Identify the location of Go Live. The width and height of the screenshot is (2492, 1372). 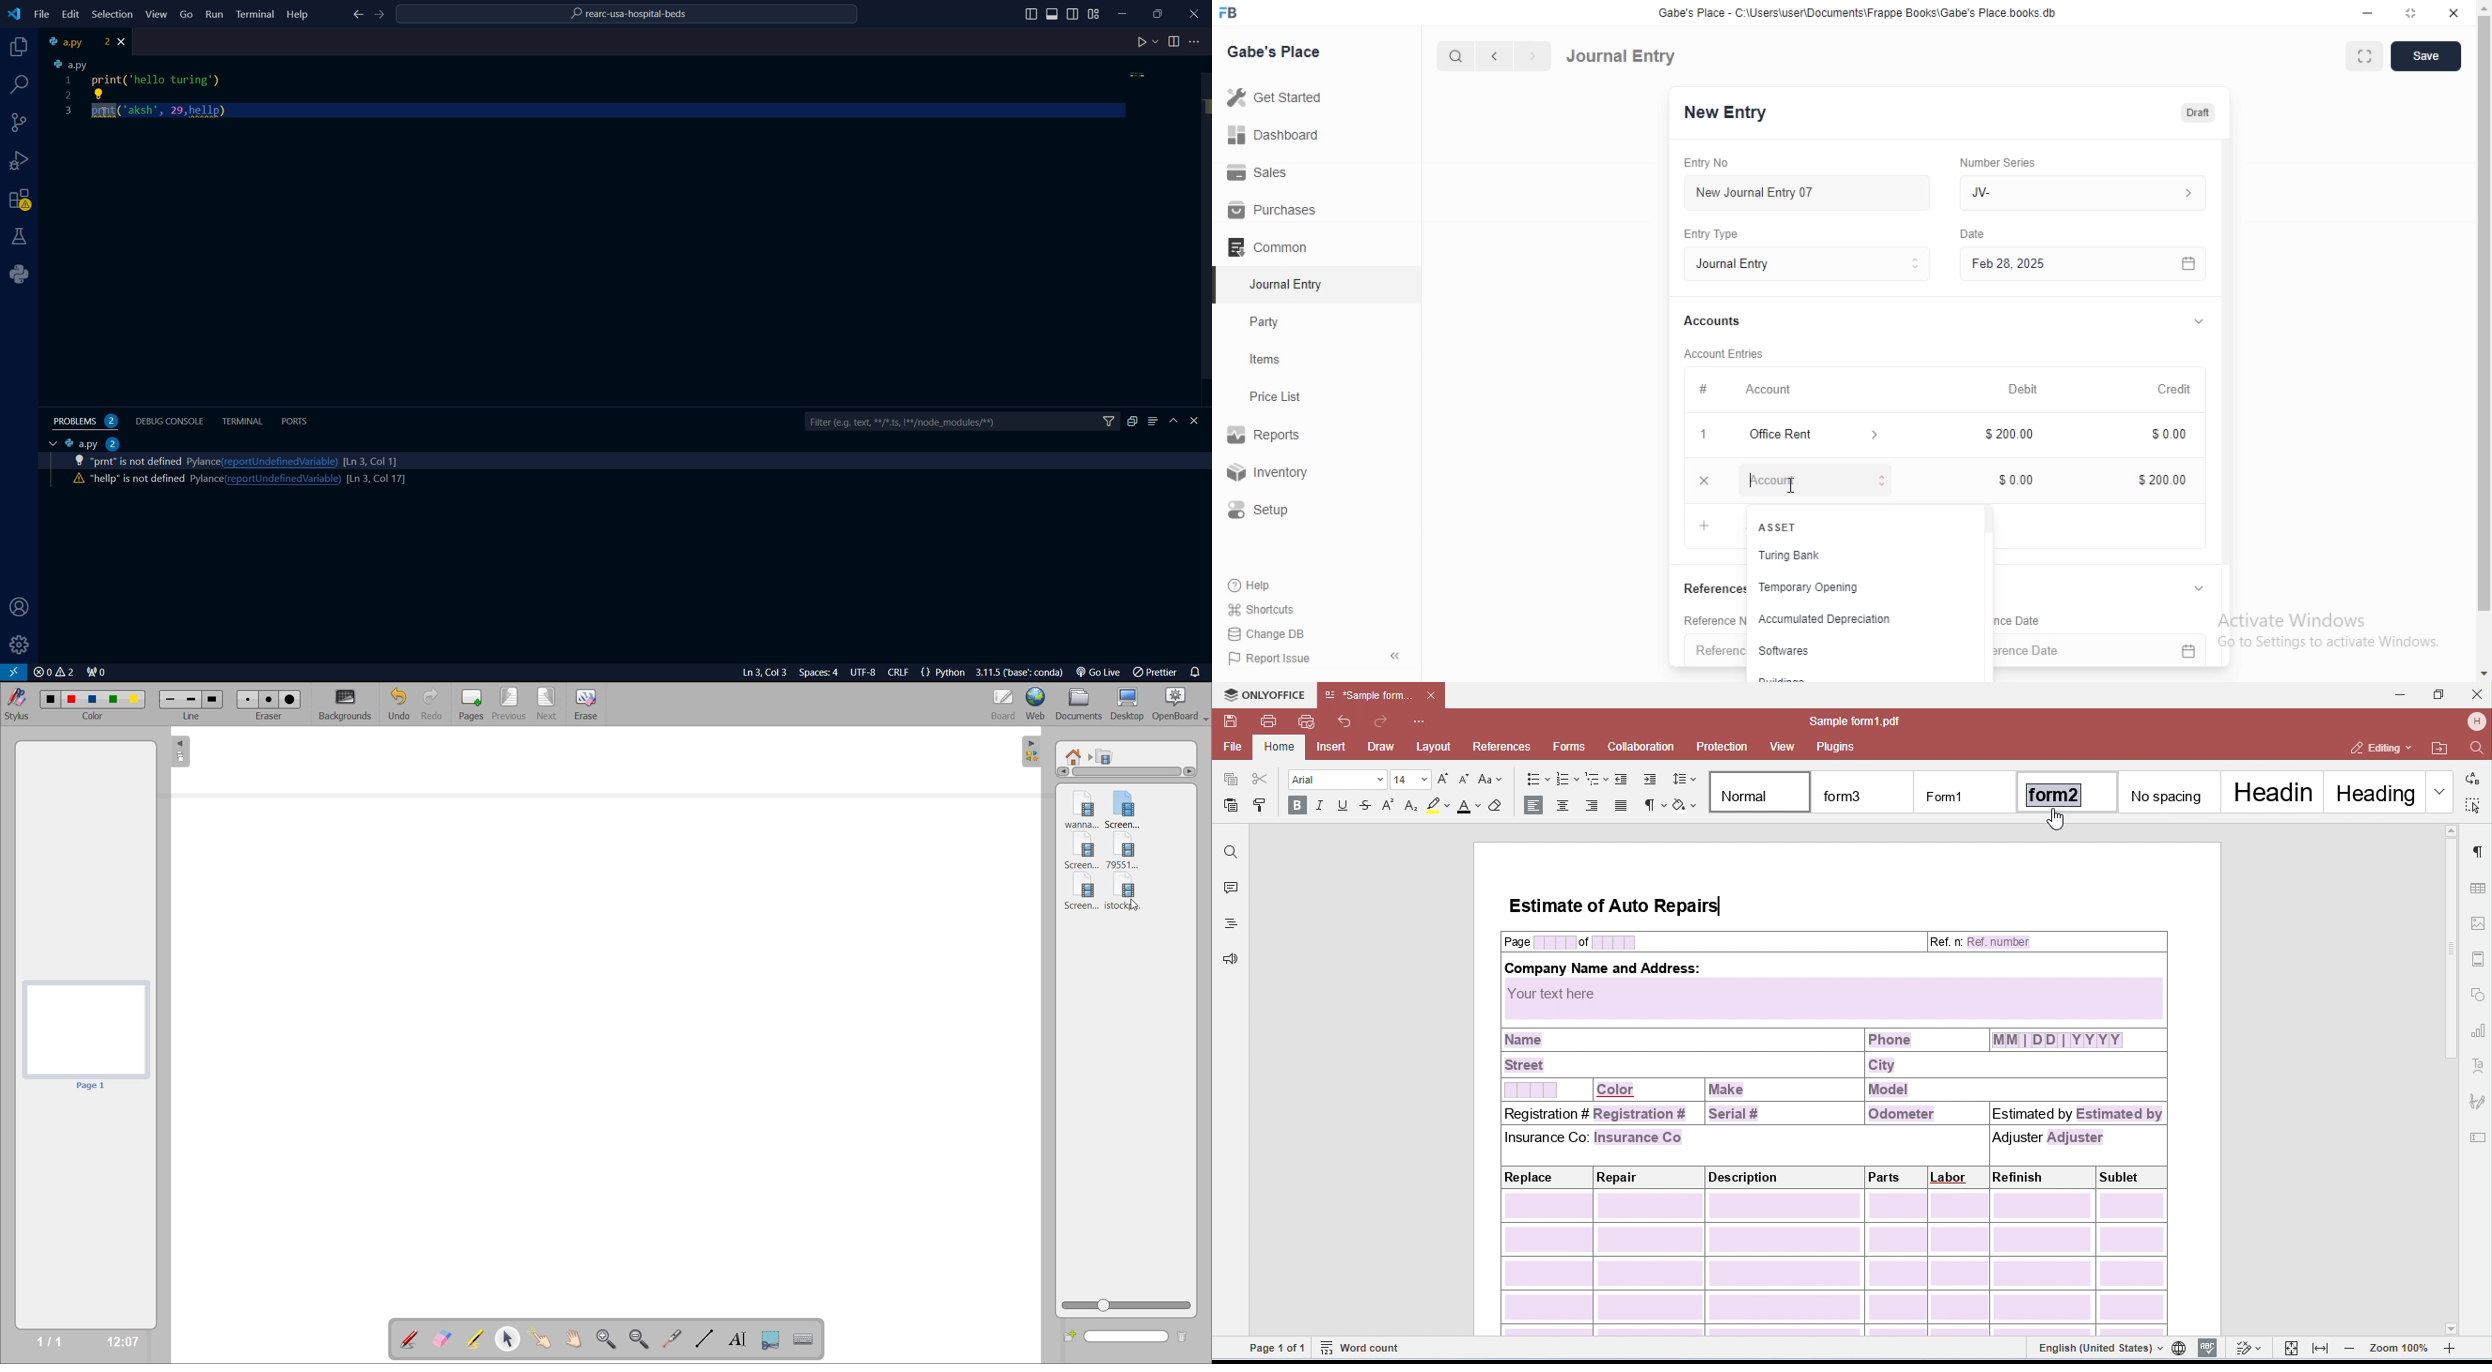
(1102, 673).